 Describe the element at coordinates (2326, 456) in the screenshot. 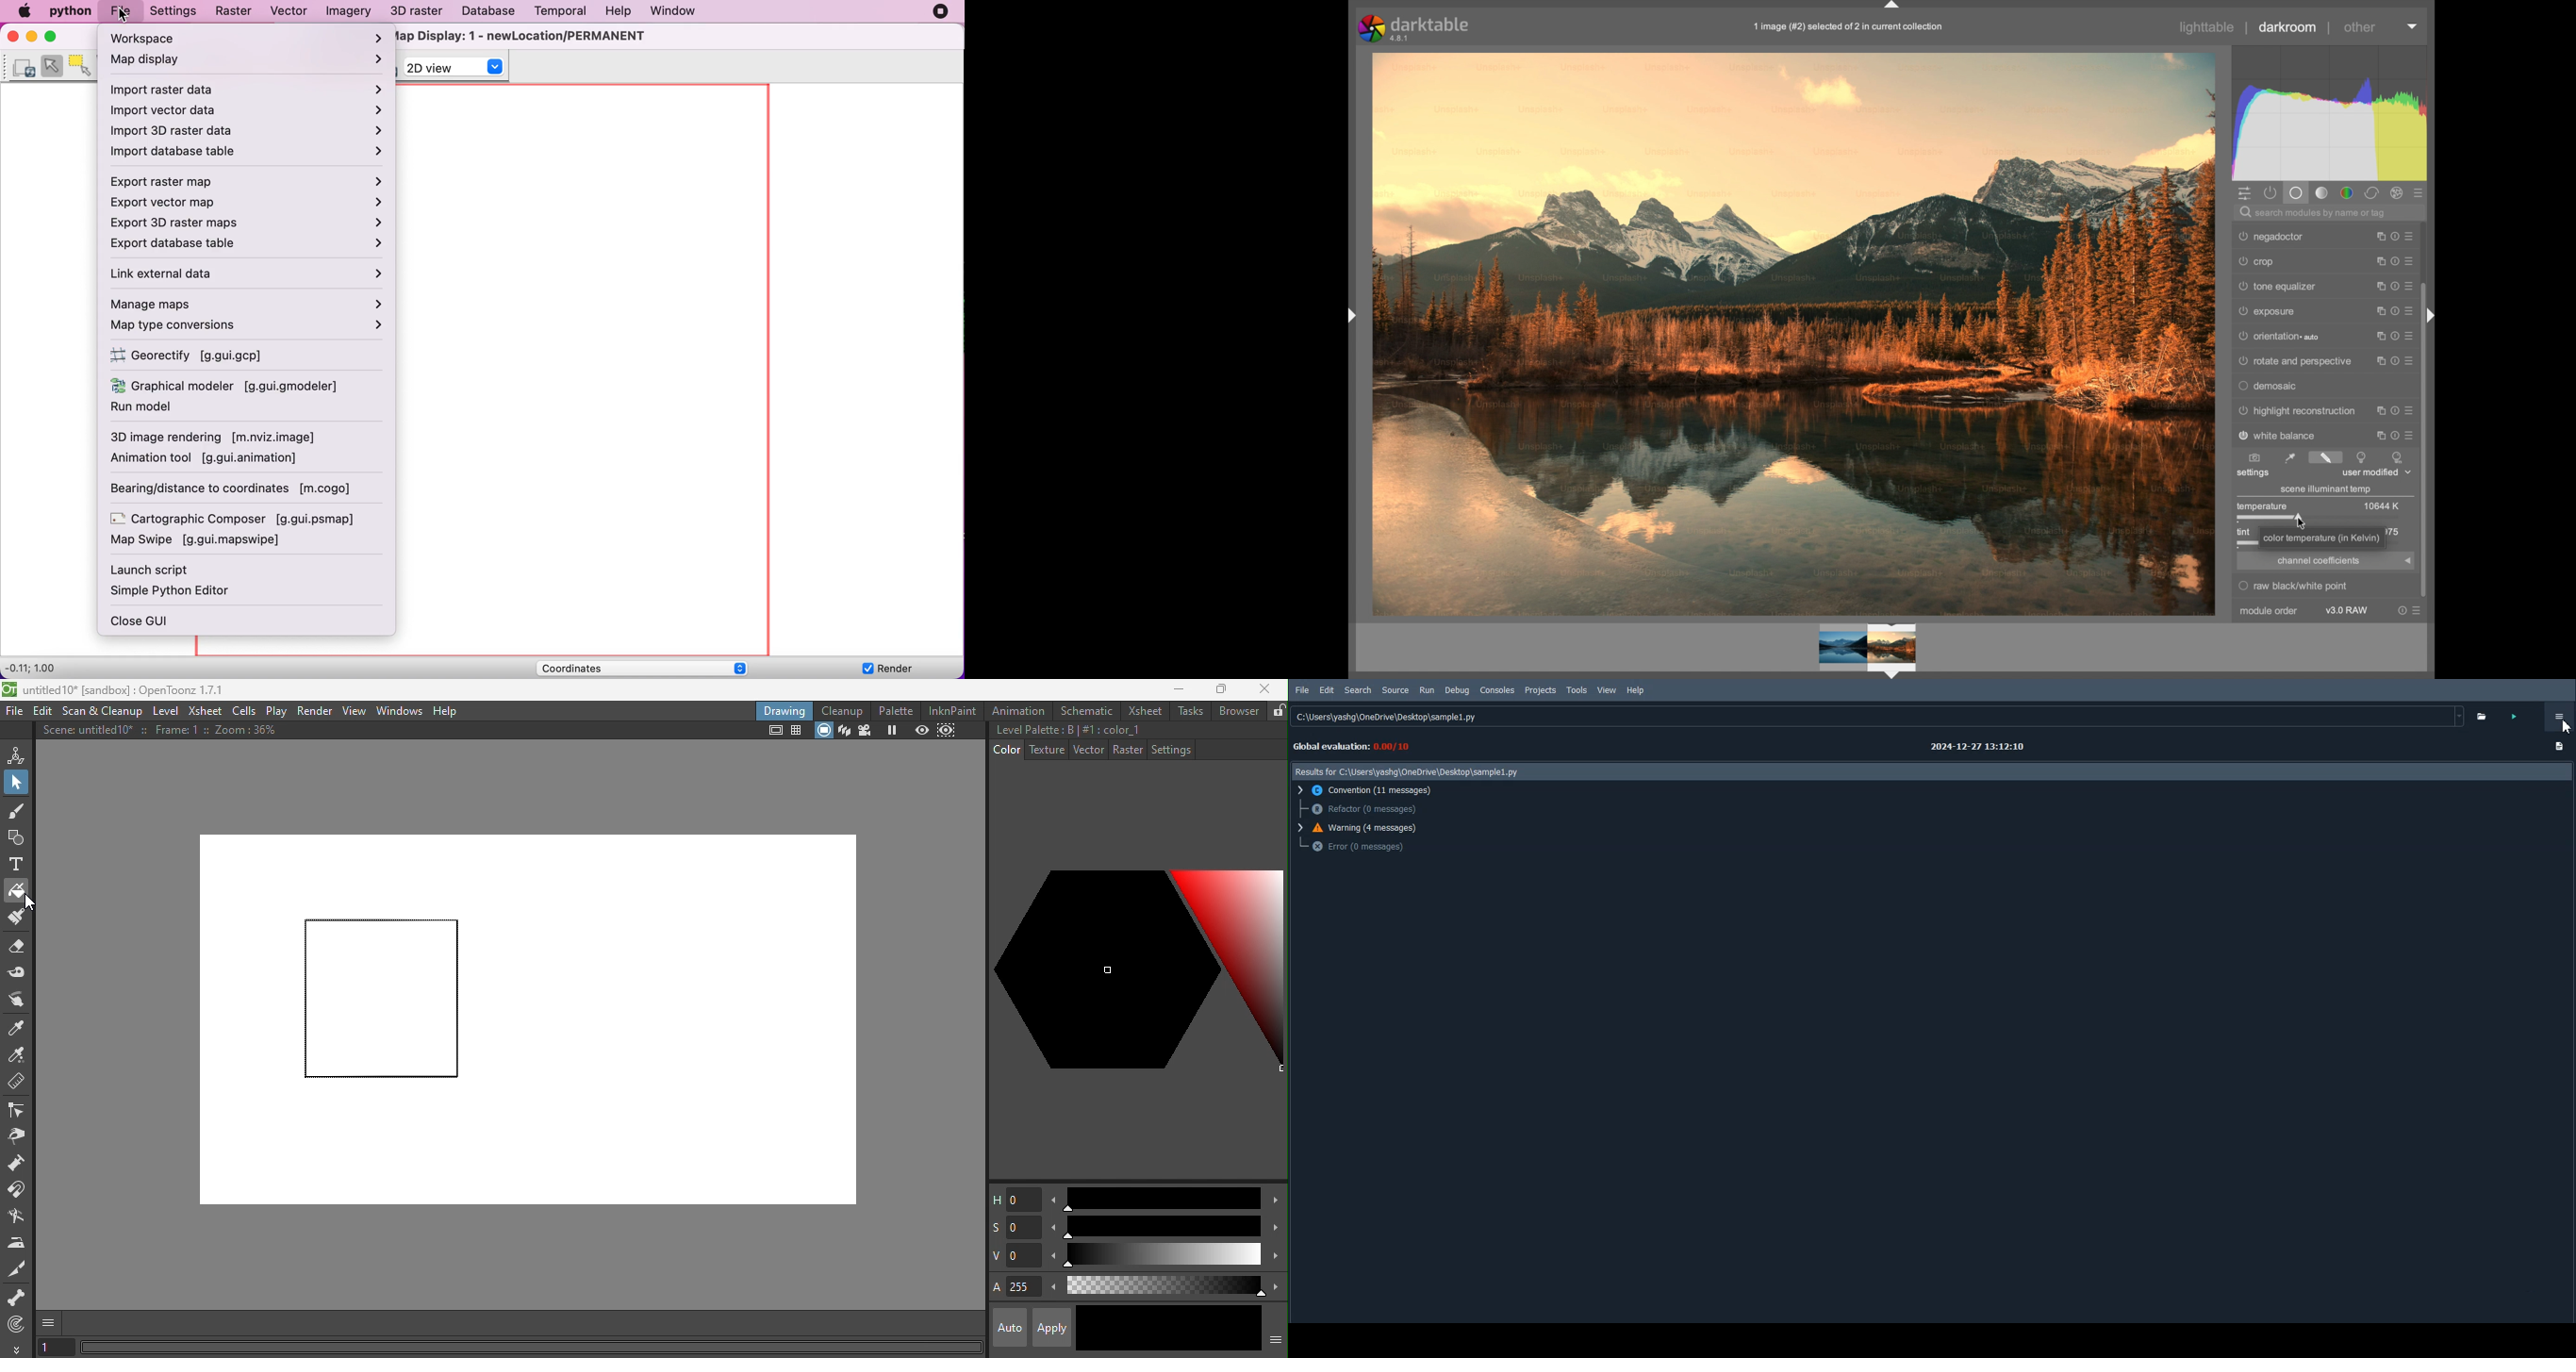

I see `set white balance` at that location.